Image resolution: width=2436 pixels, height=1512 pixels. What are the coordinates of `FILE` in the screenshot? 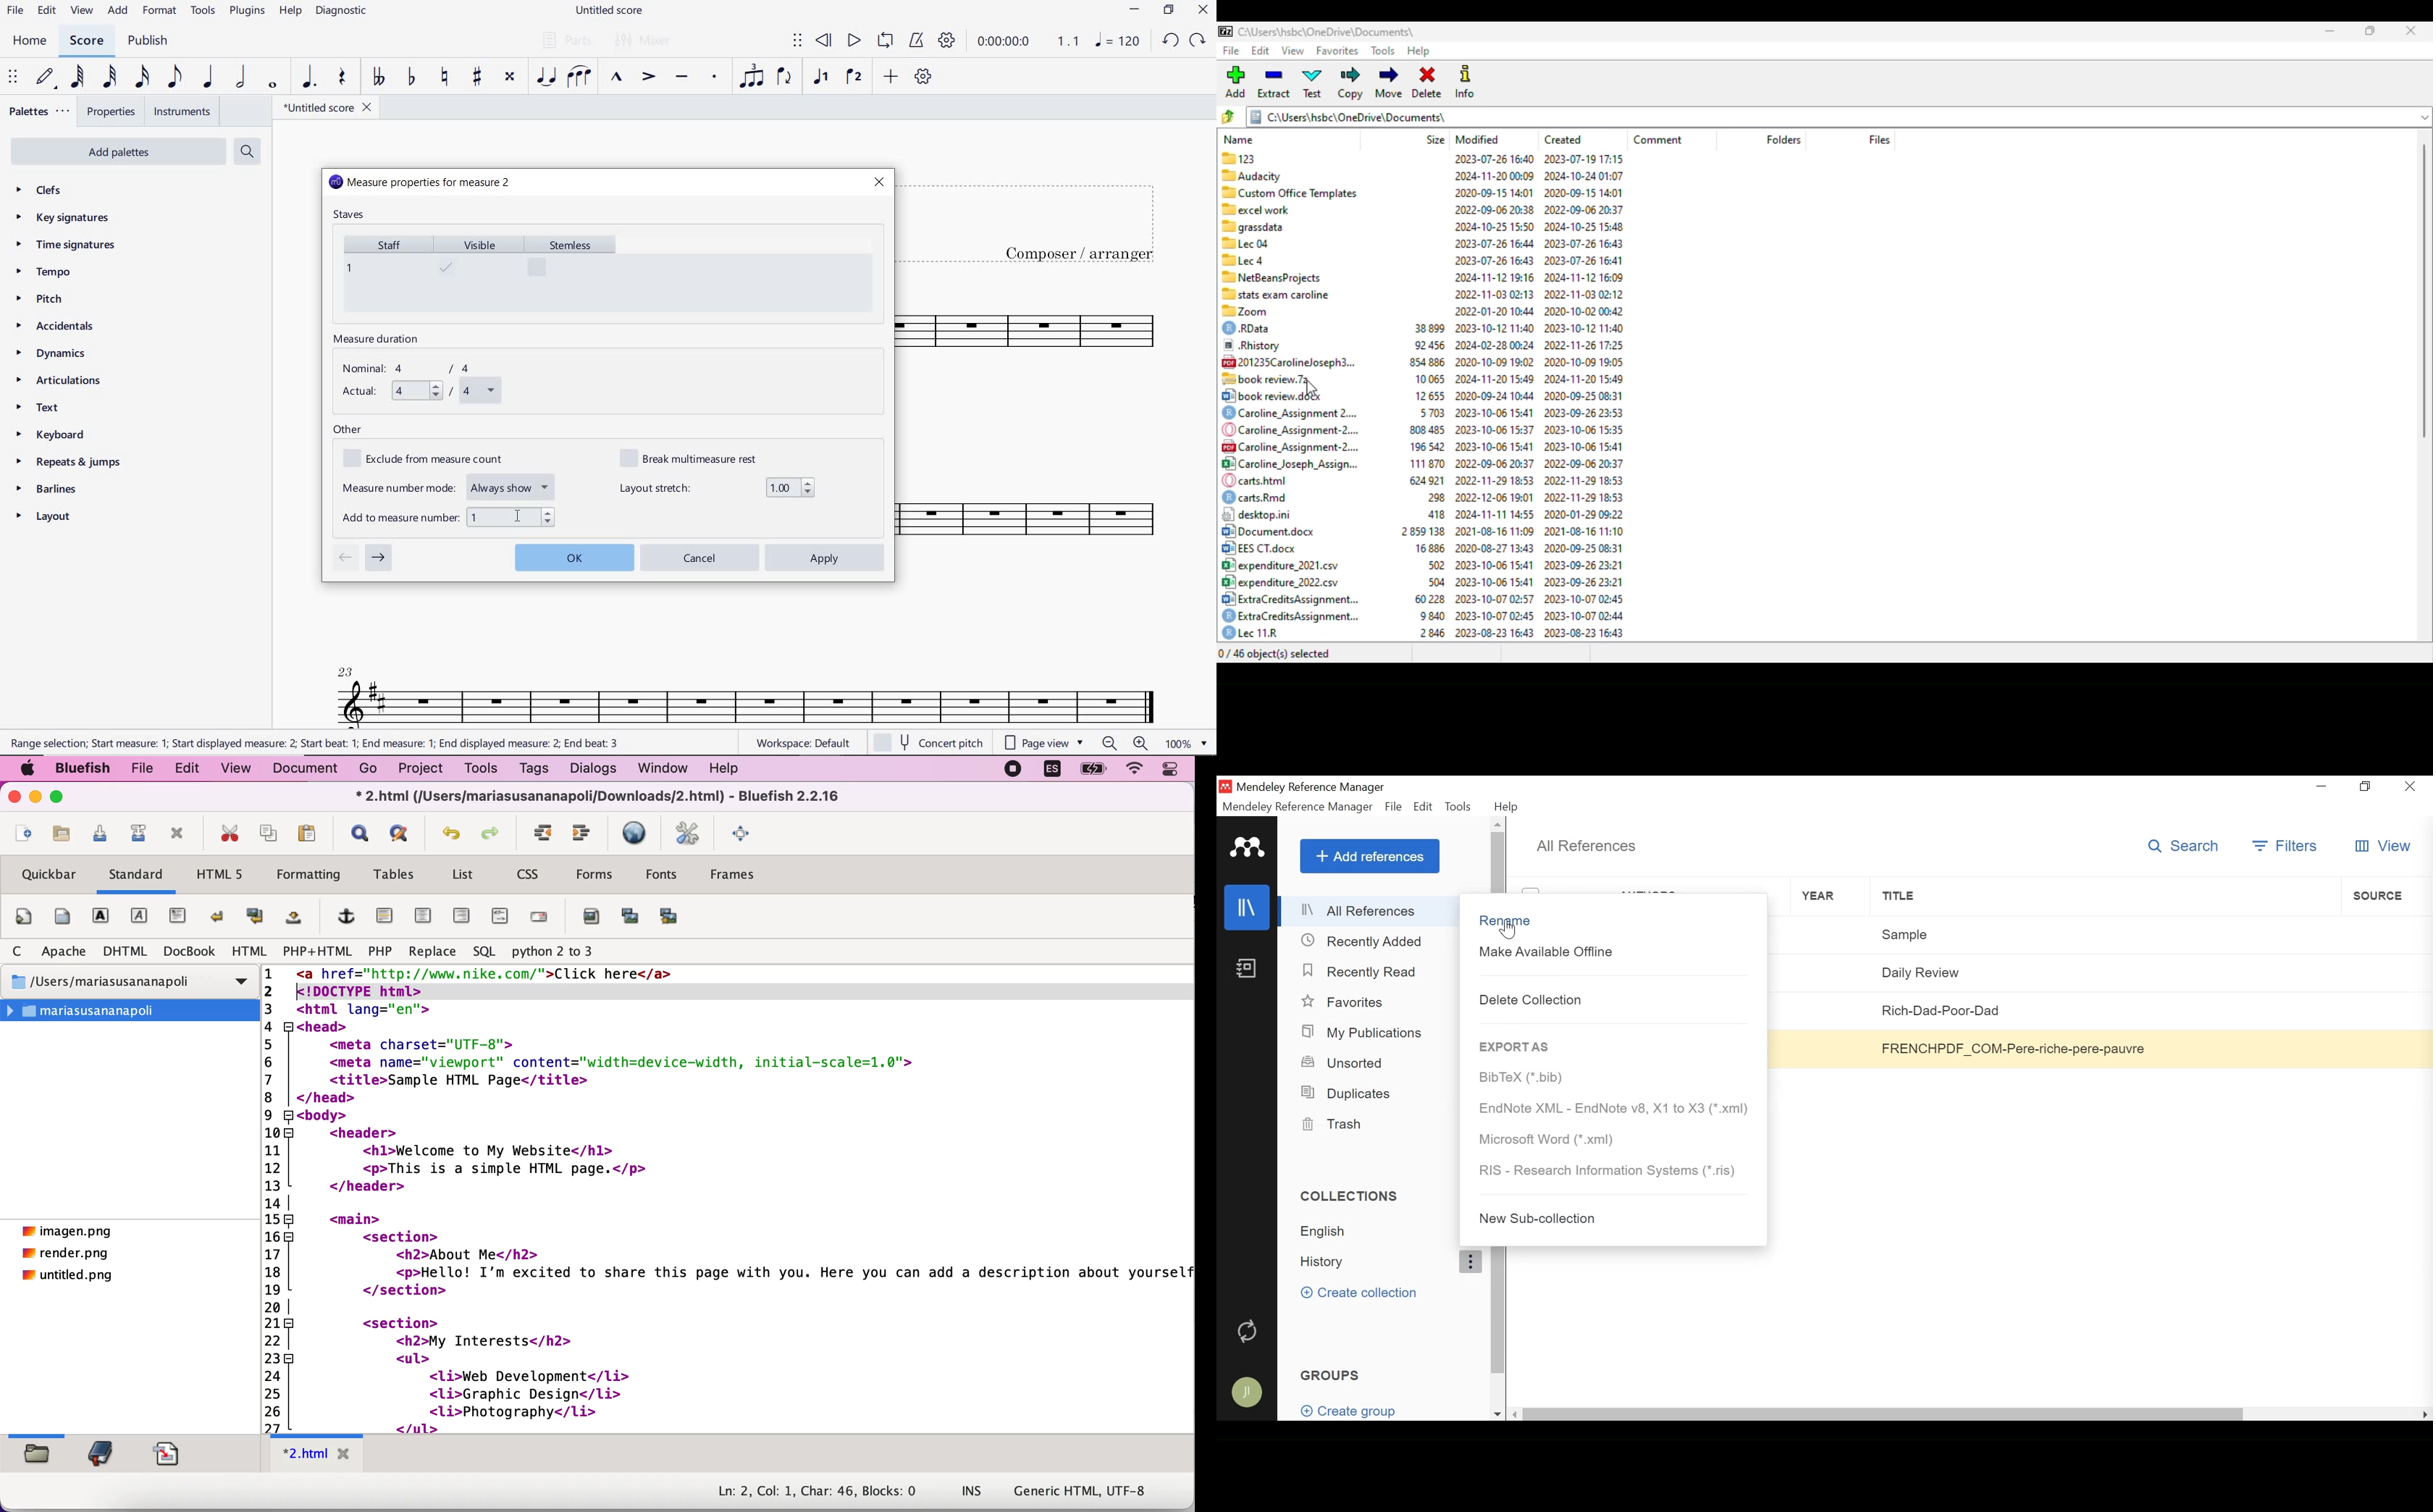 It's located at (15, 12).